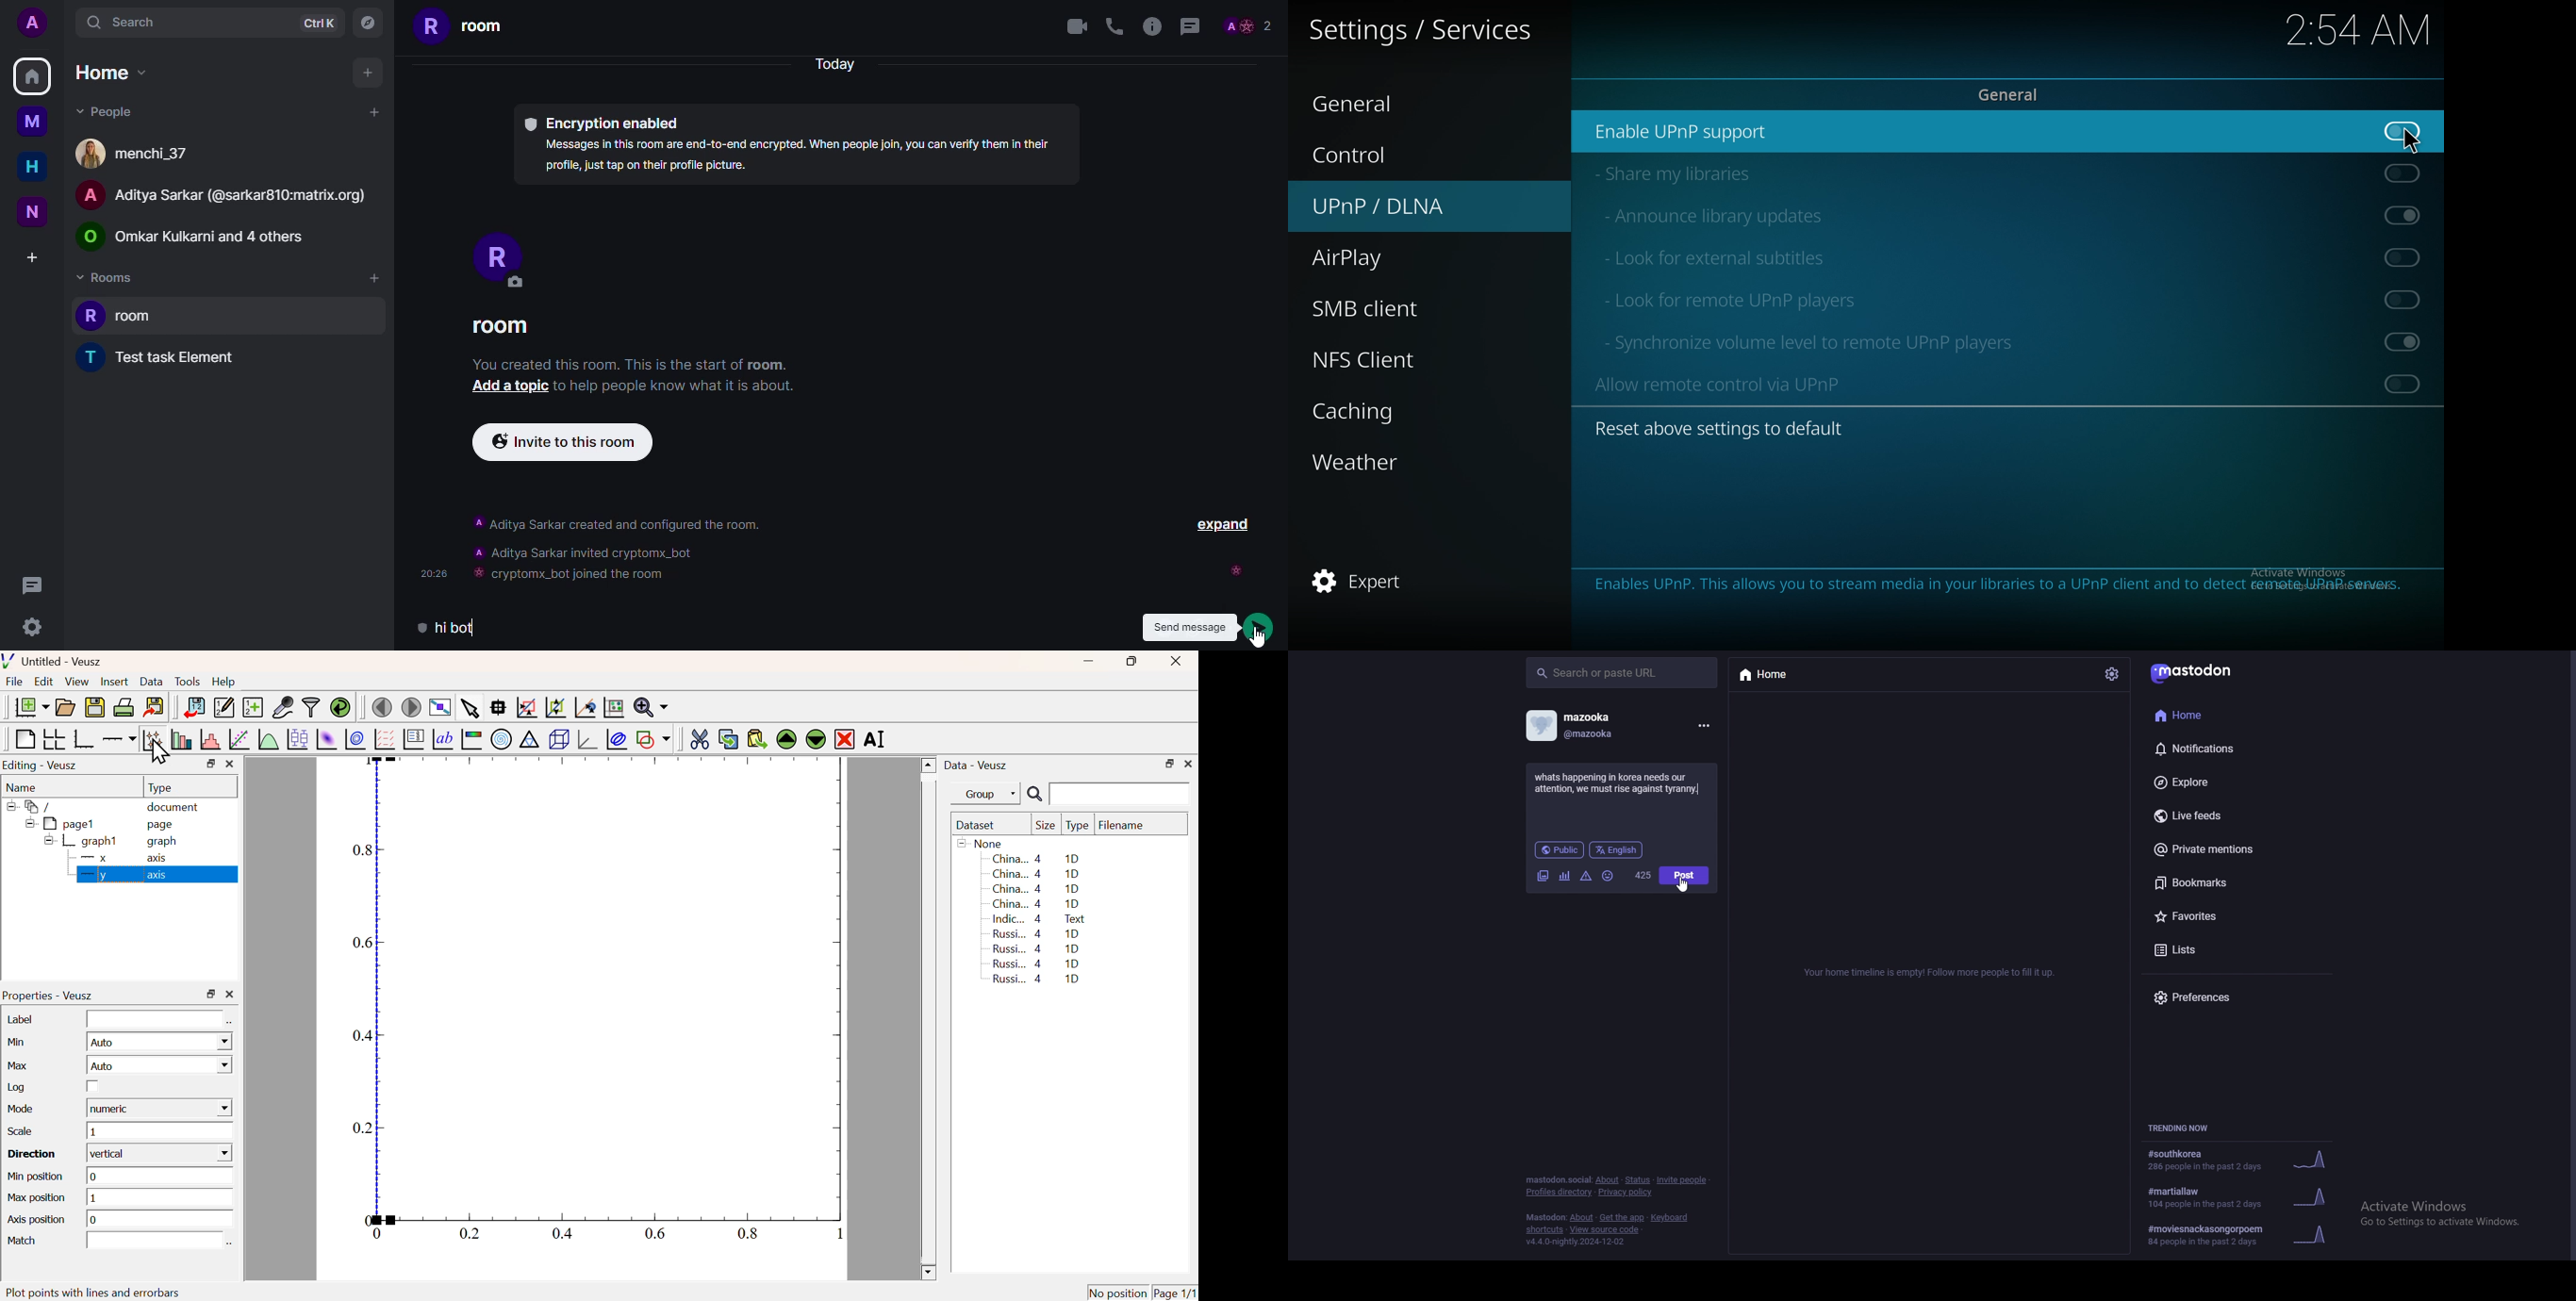 The width and height of the screenshot is (2576, 1316). What do you see at coordinates (2411, 129) in the screenshot?
I see `on` at bounding box center [2411, 129].